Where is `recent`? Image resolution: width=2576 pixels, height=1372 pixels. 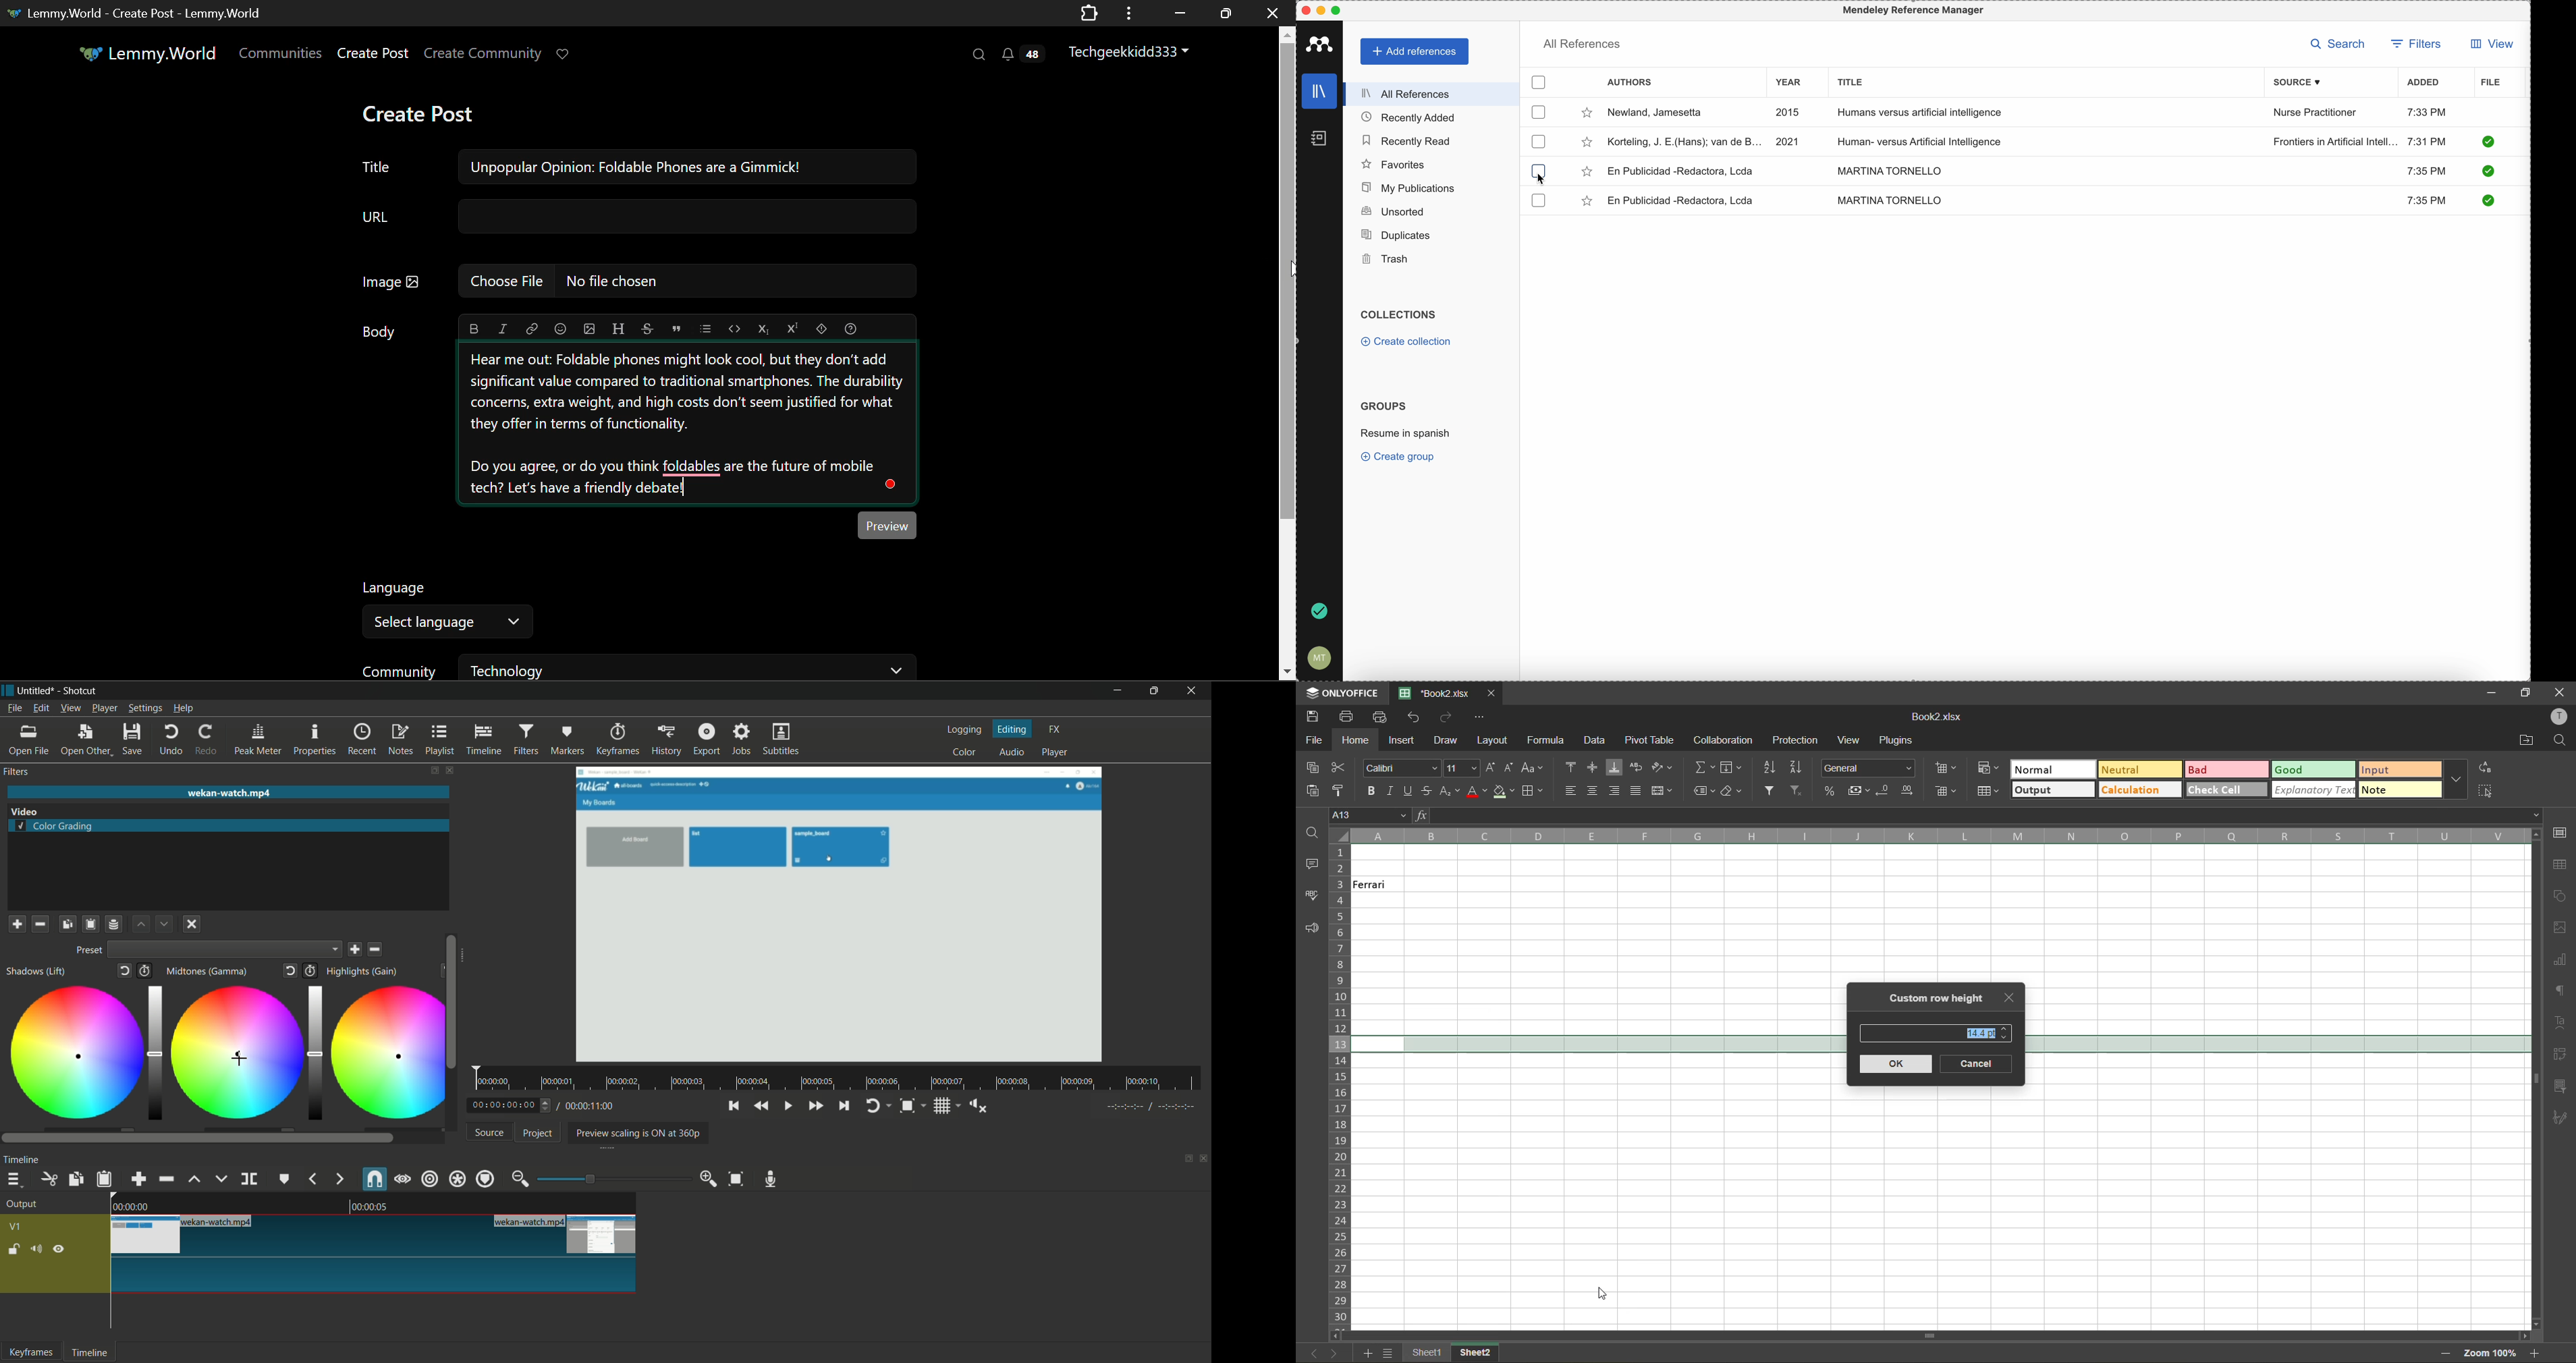 recent is located at coordinates (362, 740).